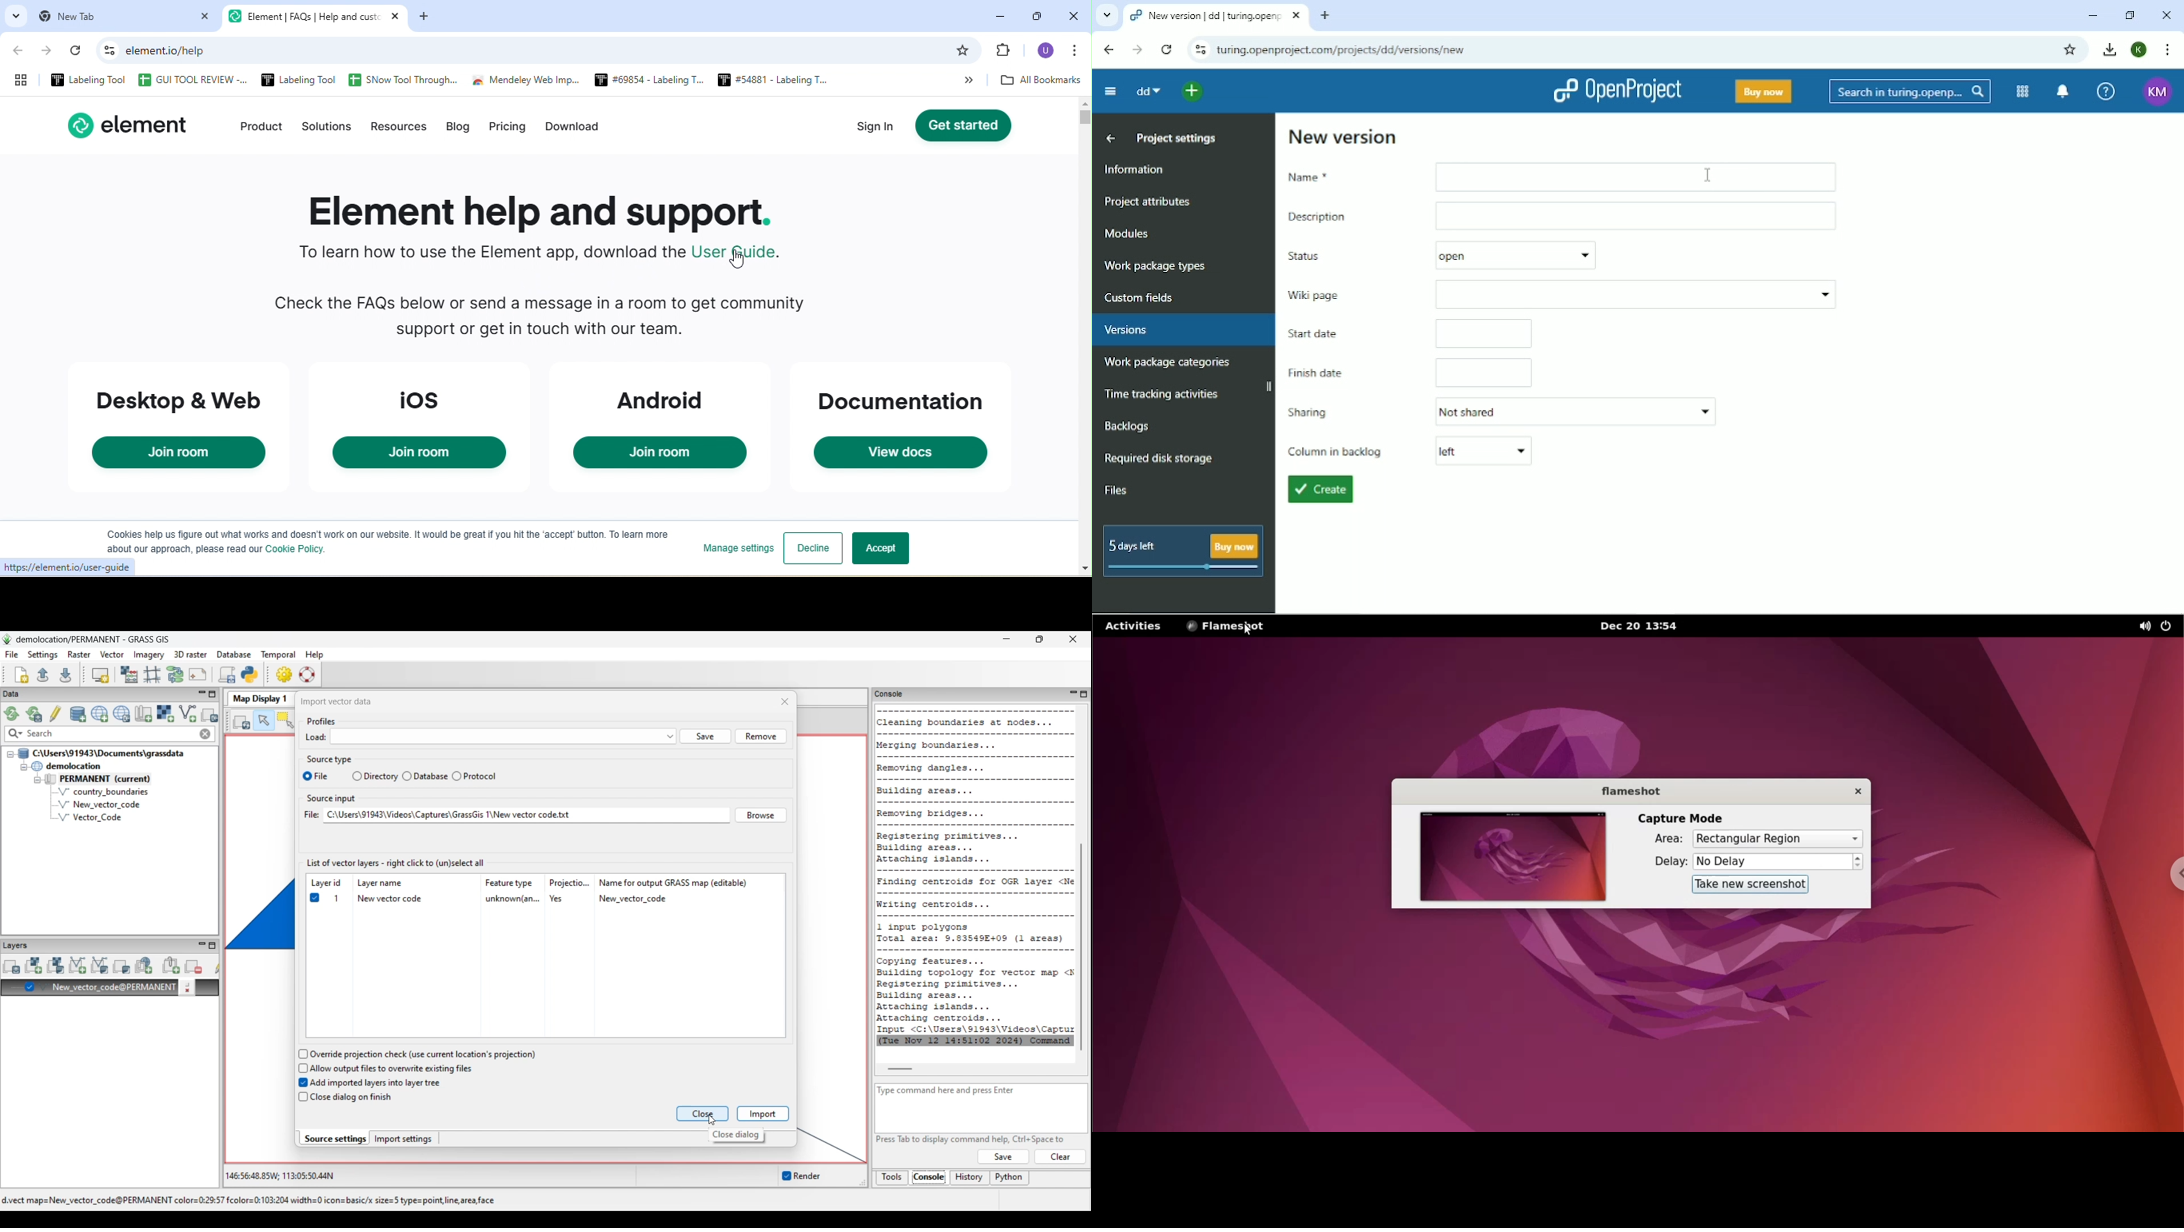 The height and width of the screenshot is (1232, 2184). Describe the element at coordinates (192, 80) in the screenshot. I see `GUI TOOL REVIEW -...` at that location.